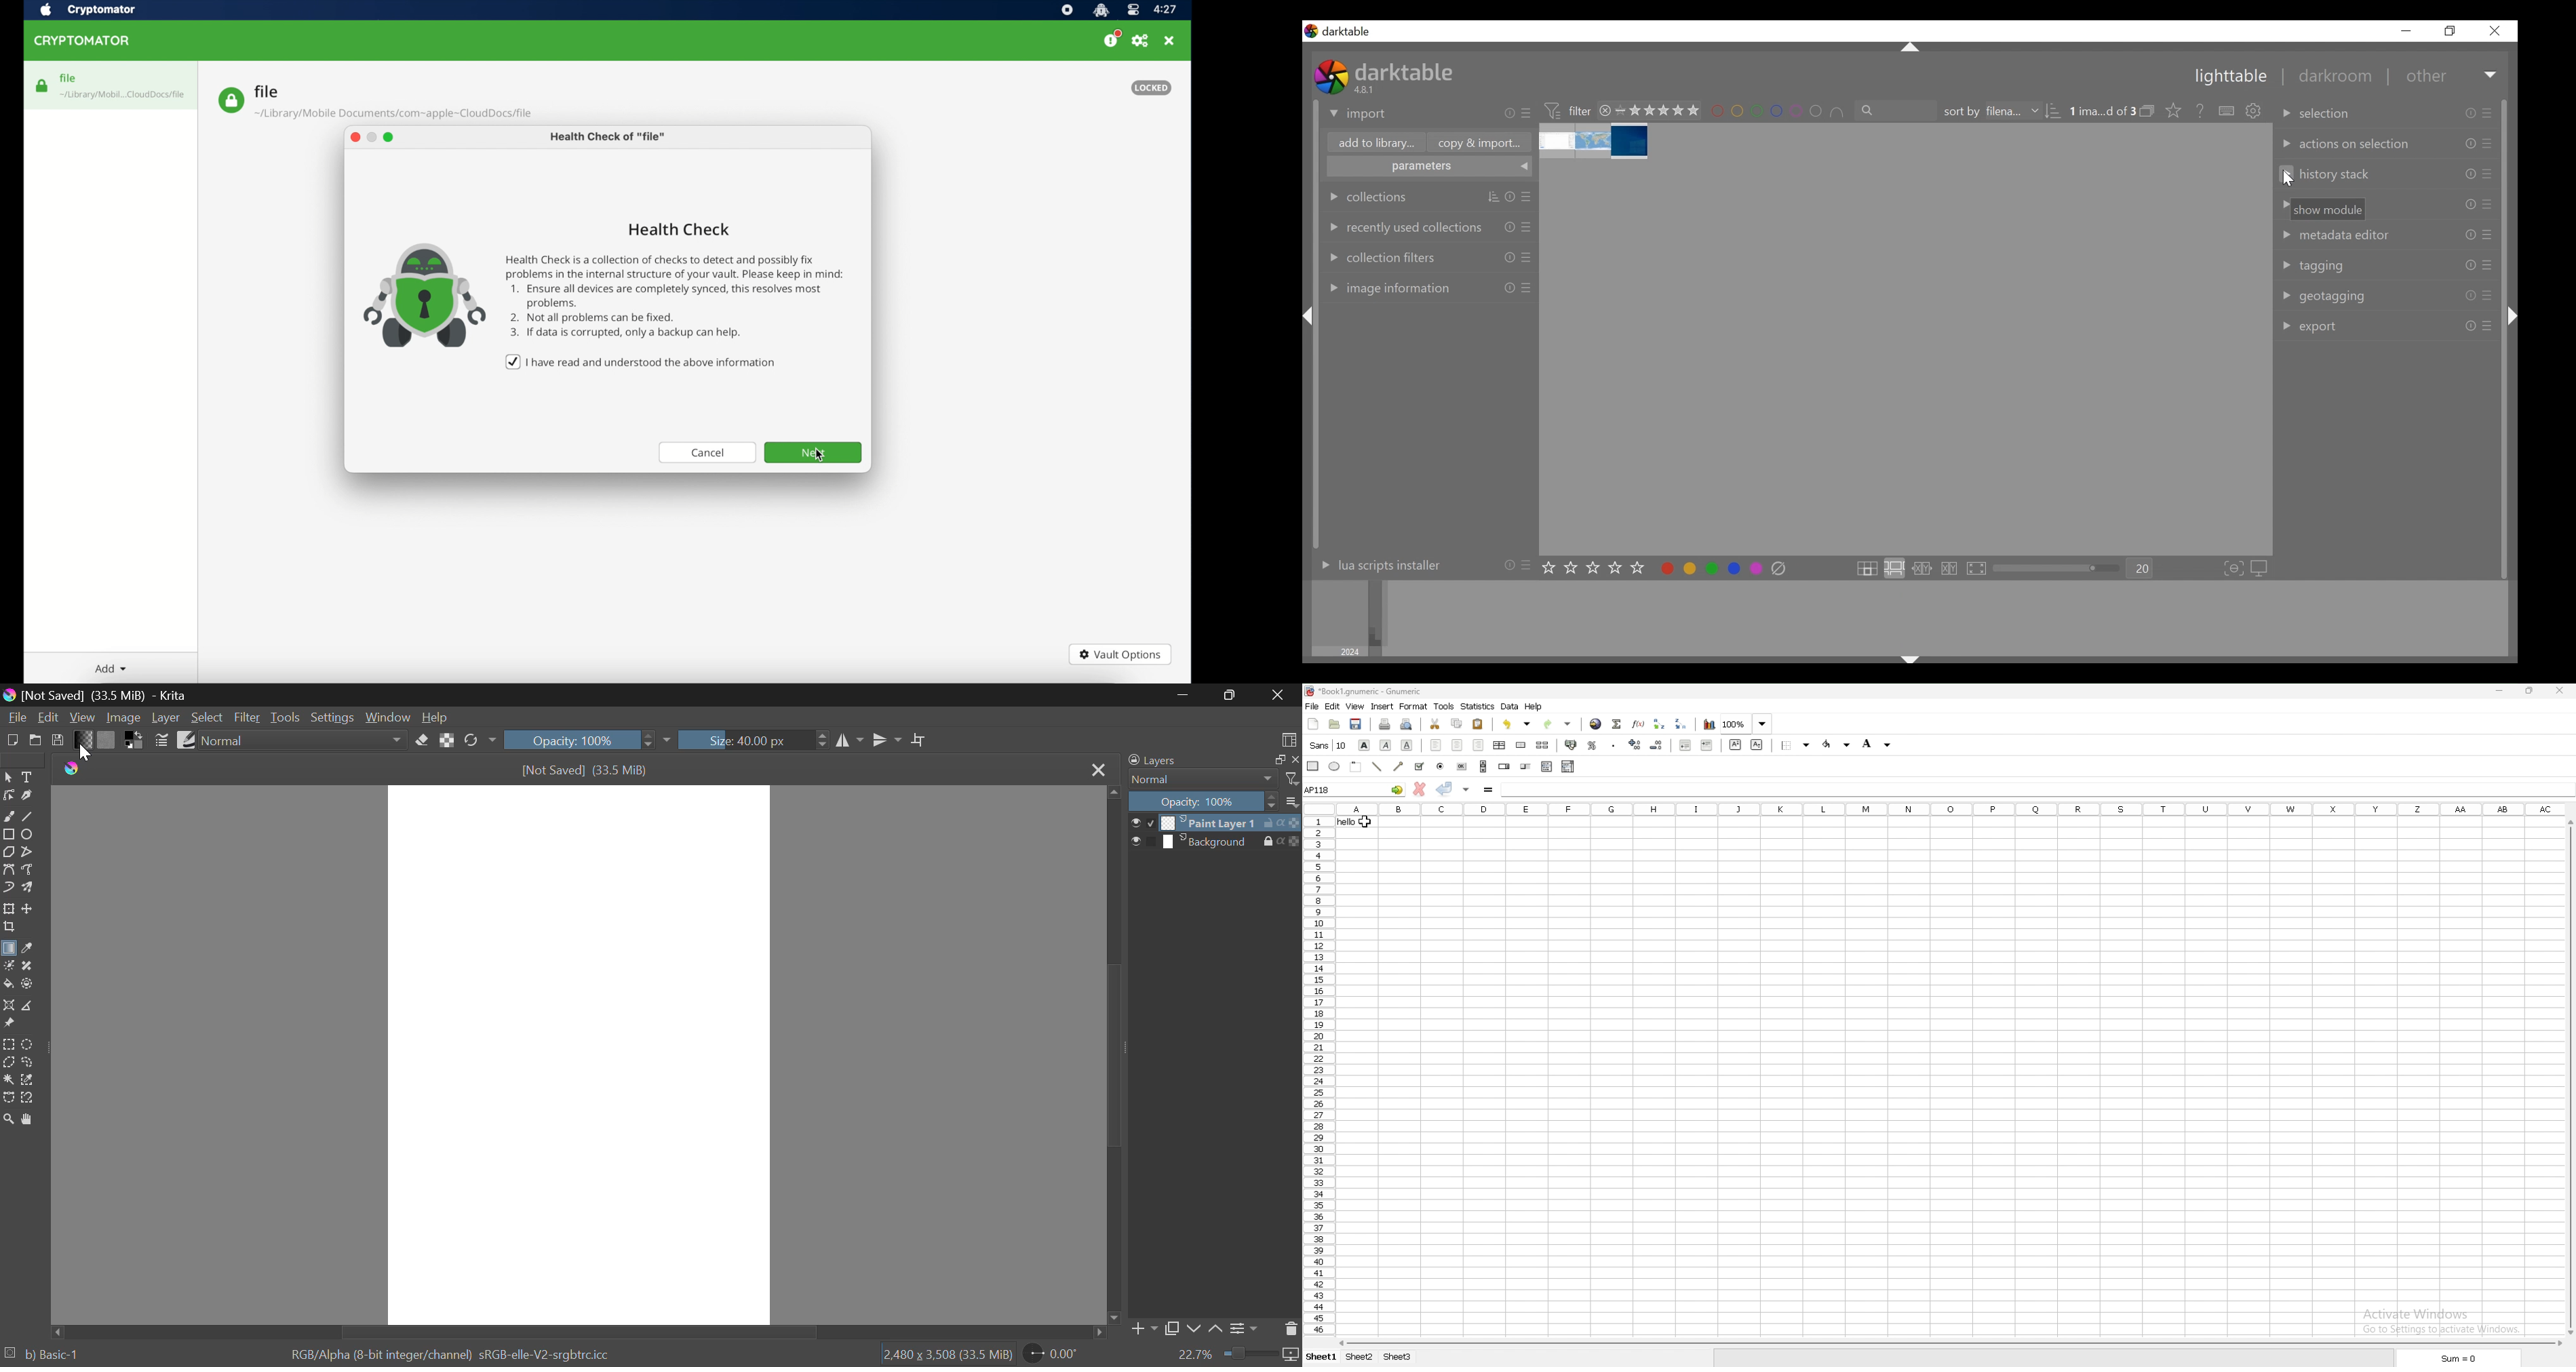  Describe the element at coordinates (1837, 745) in the screenshot. I see `foreground` at that location.